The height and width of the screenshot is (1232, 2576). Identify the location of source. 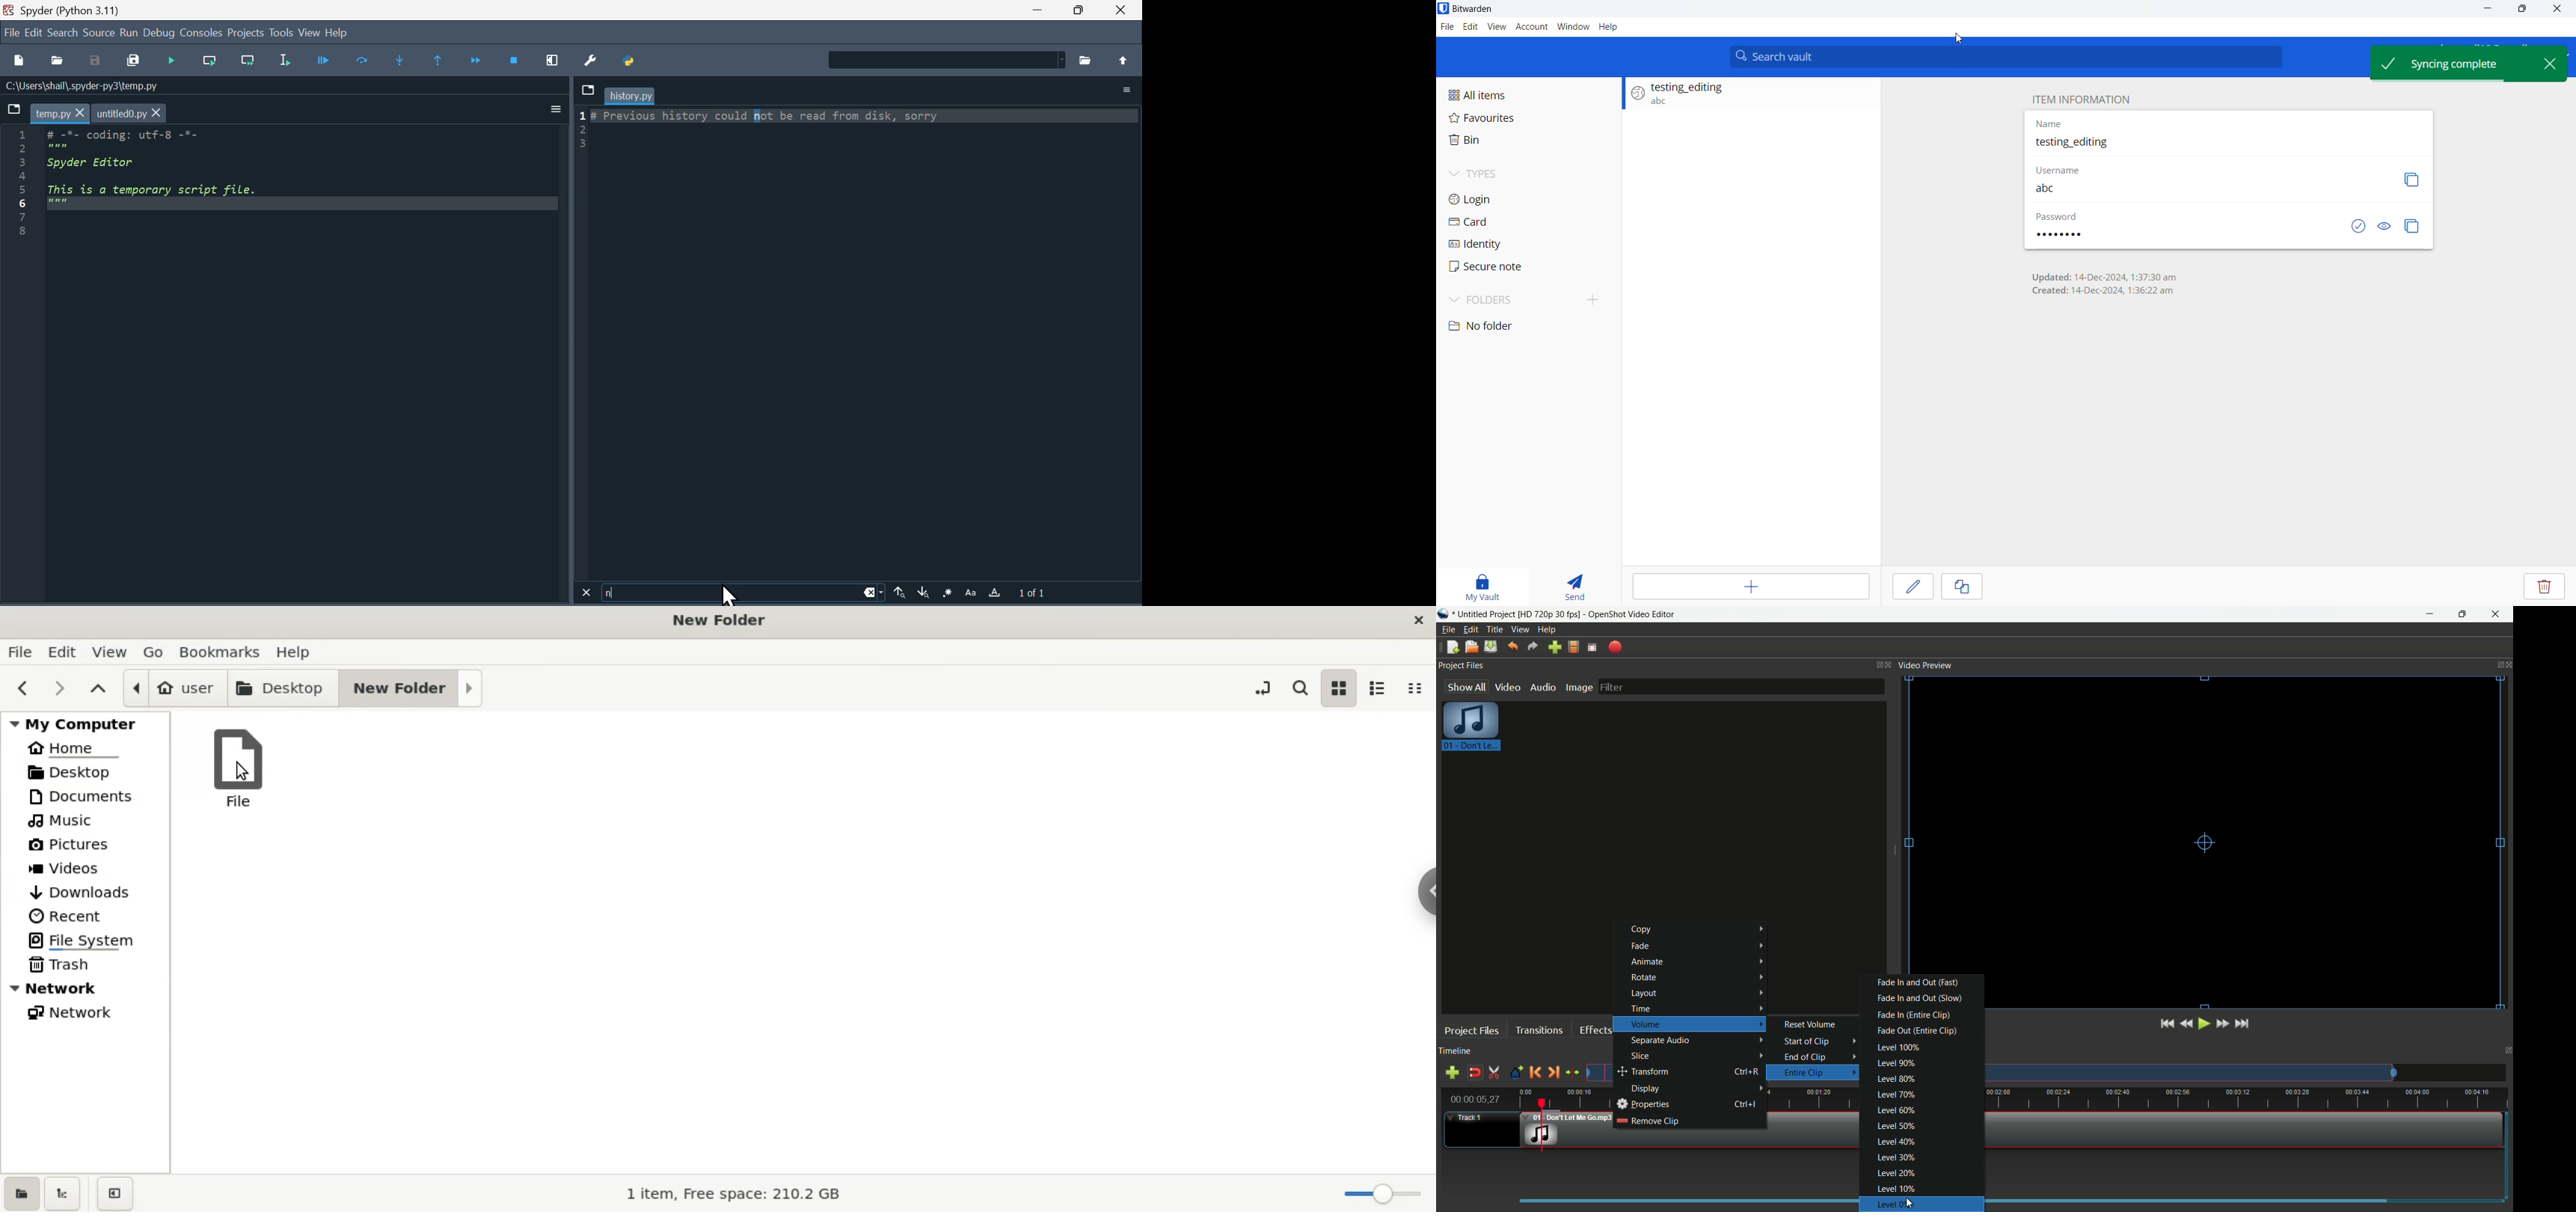
(99, 33).